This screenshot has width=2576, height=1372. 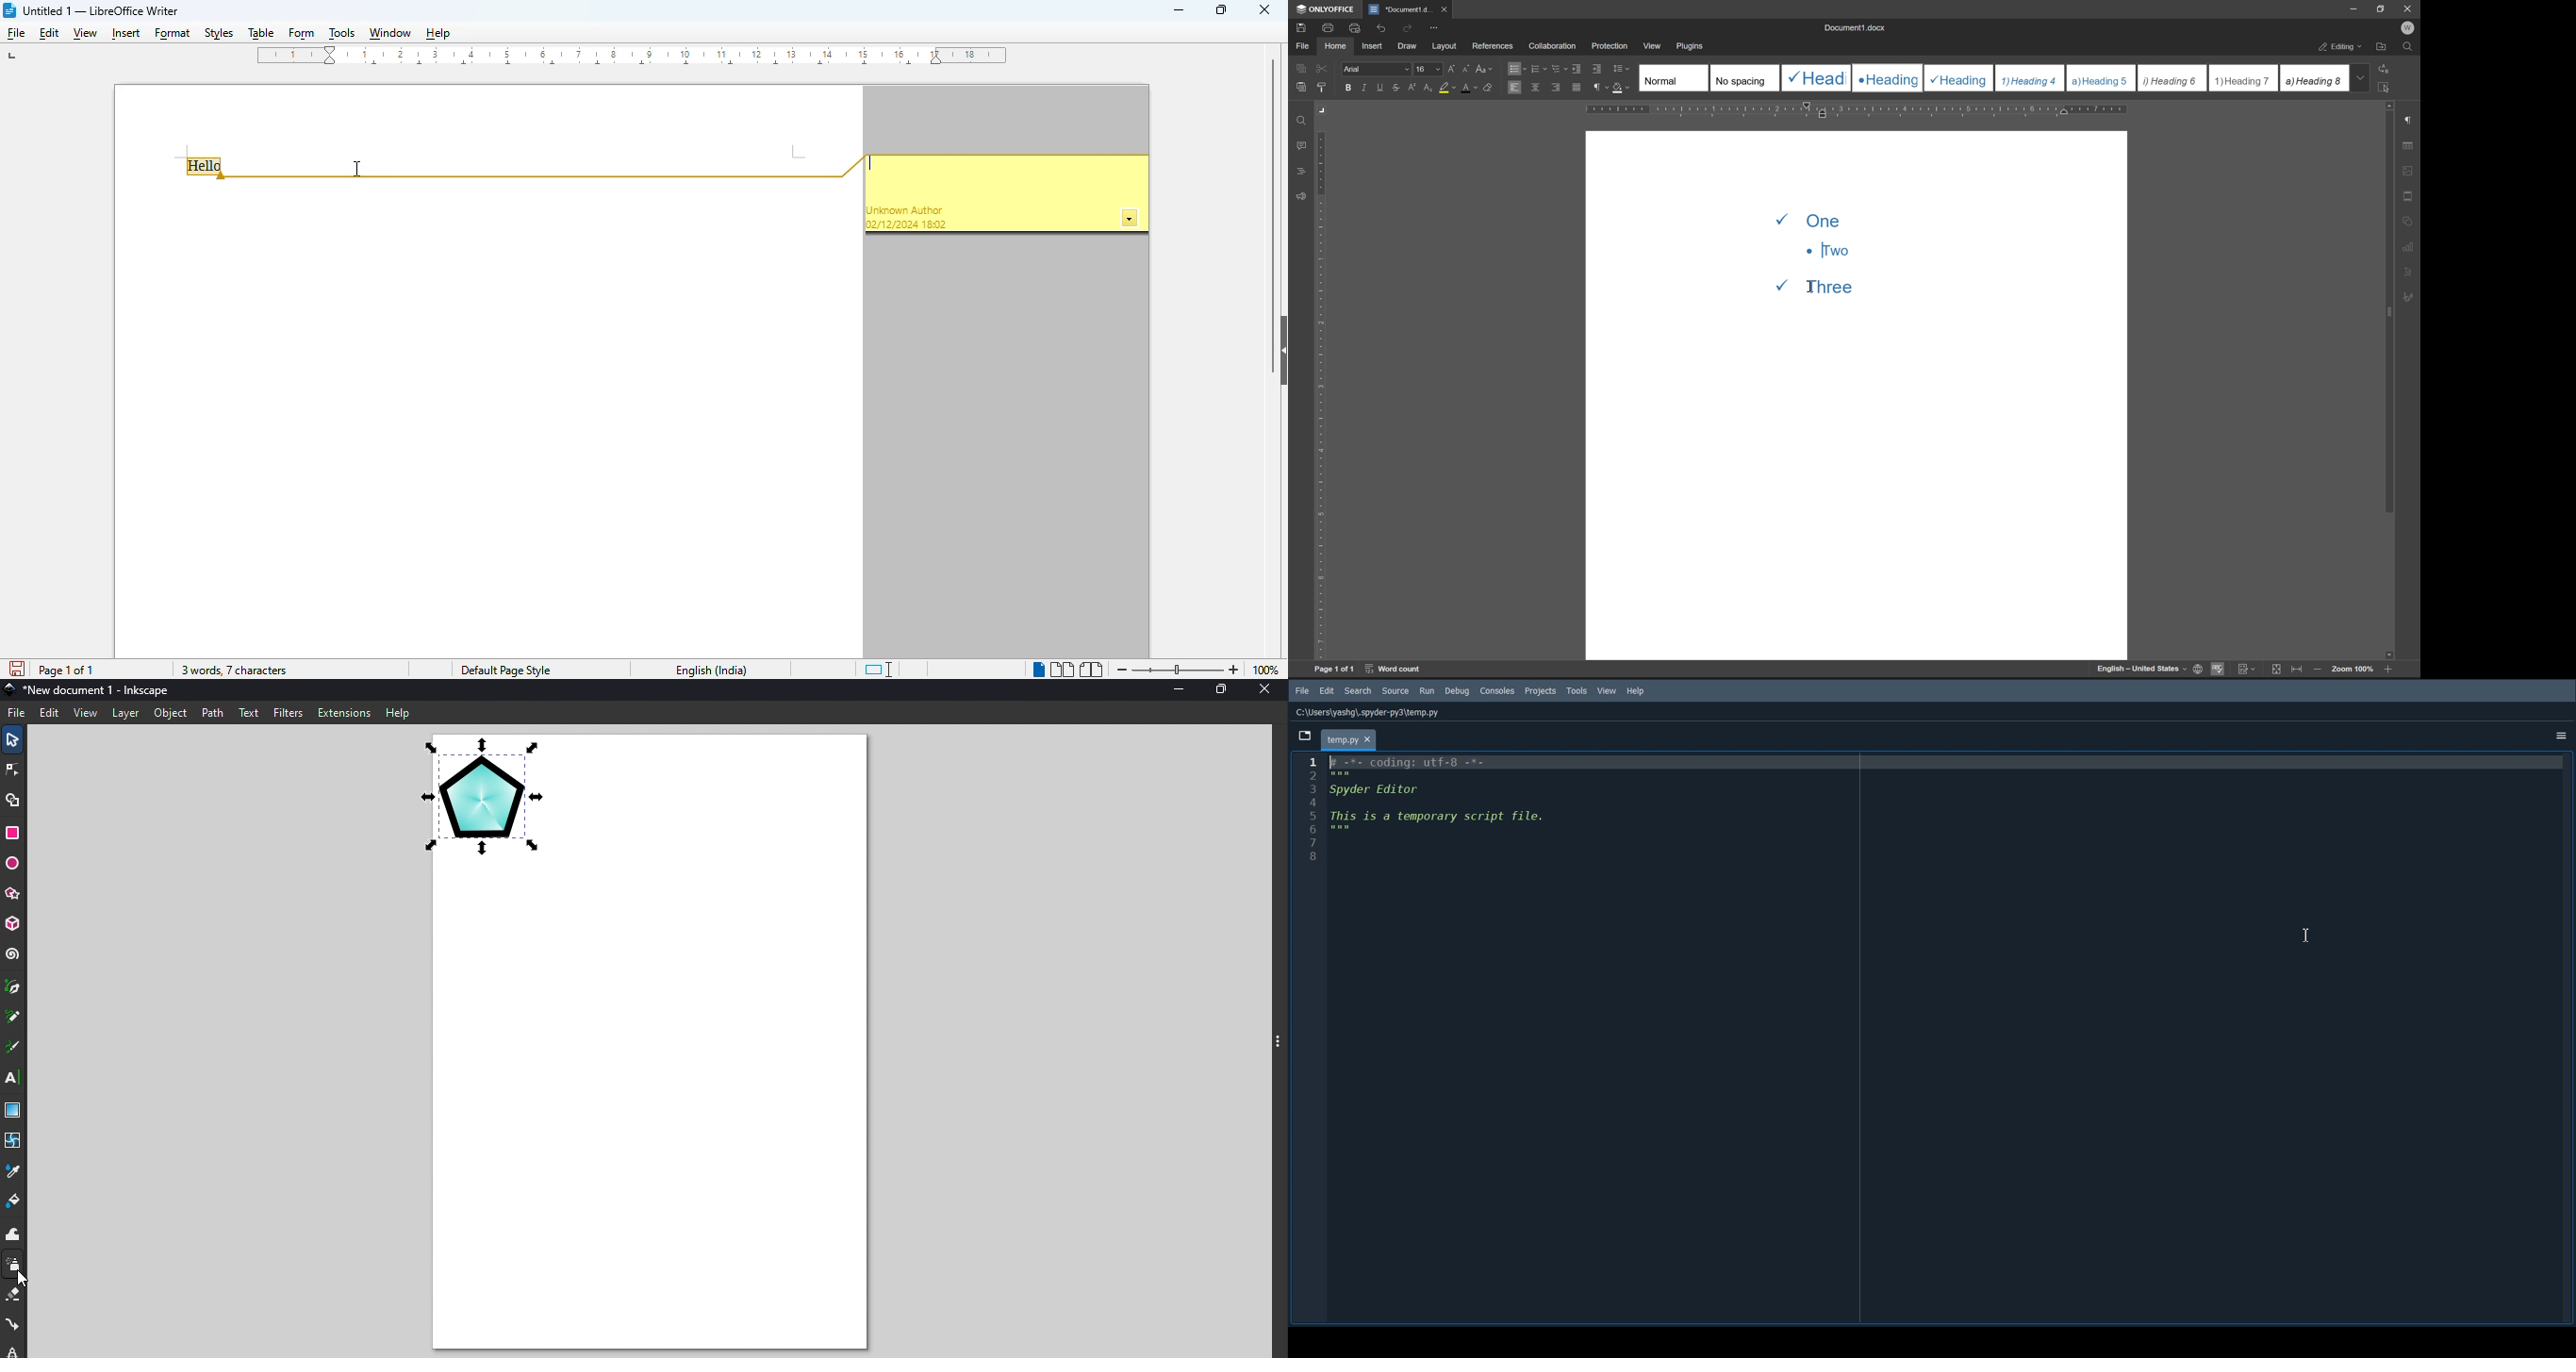 I want to click on activate this button to open a list of actions which can be performed on this comment and other comments, so click(x=1131, y=219).